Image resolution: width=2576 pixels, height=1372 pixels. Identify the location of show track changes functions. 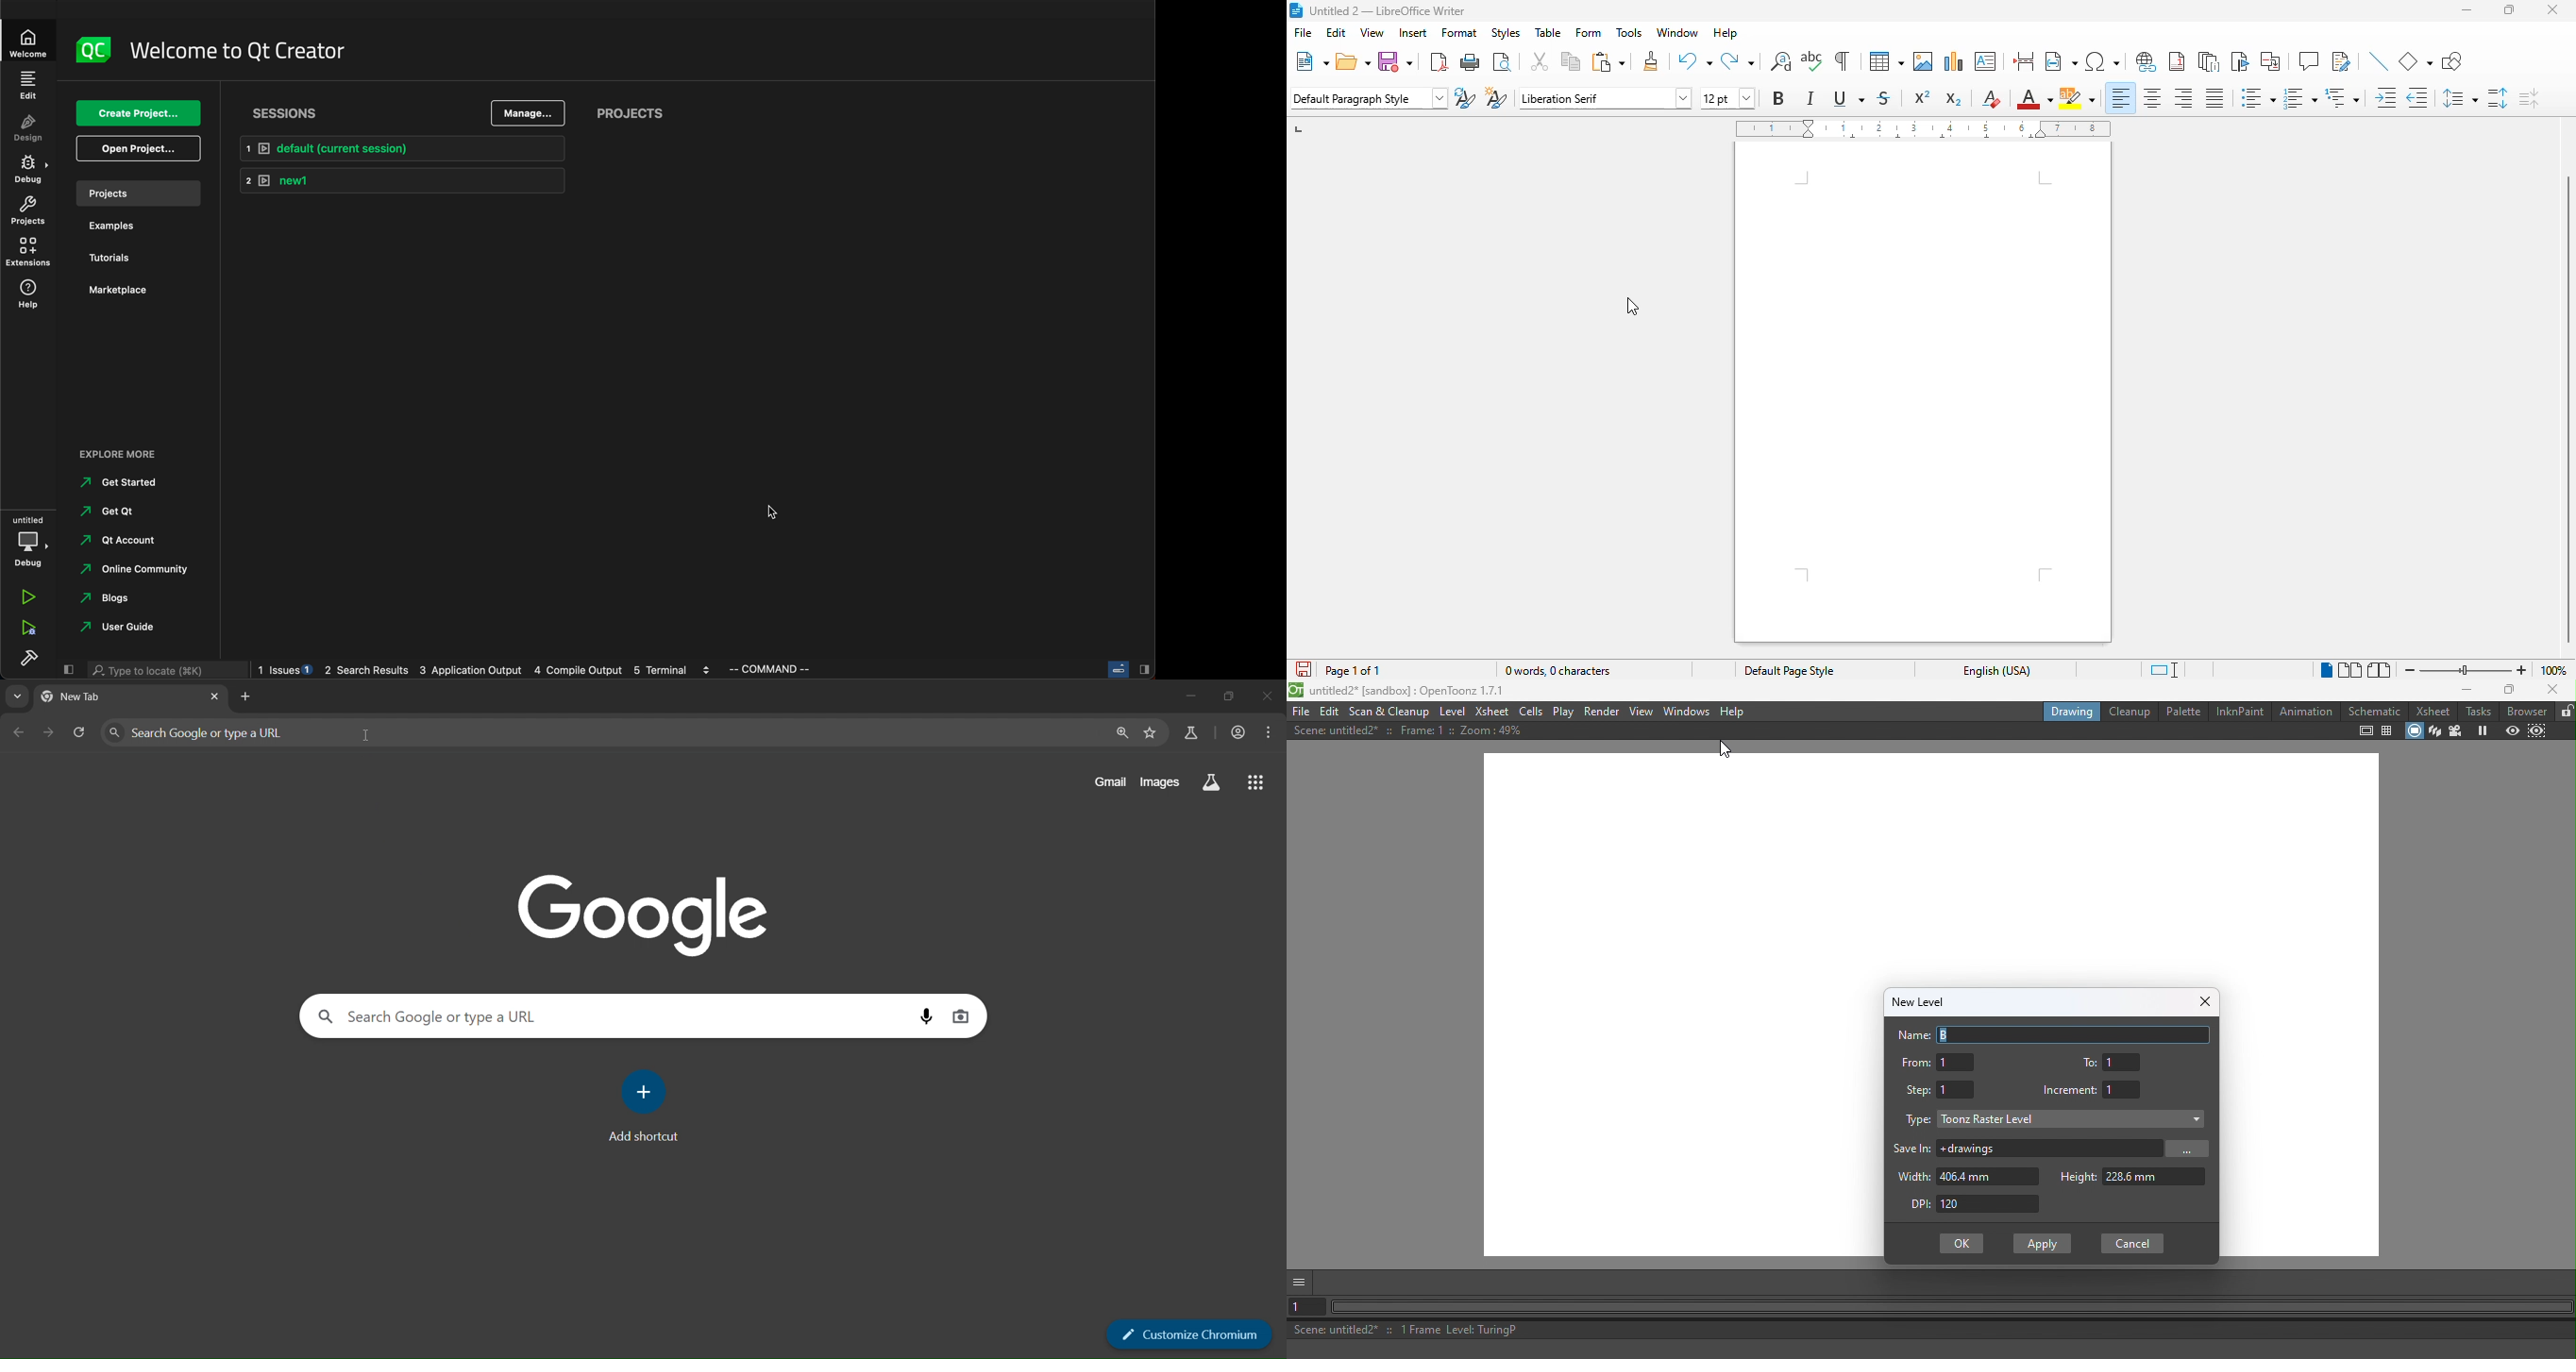
(2341, 61).